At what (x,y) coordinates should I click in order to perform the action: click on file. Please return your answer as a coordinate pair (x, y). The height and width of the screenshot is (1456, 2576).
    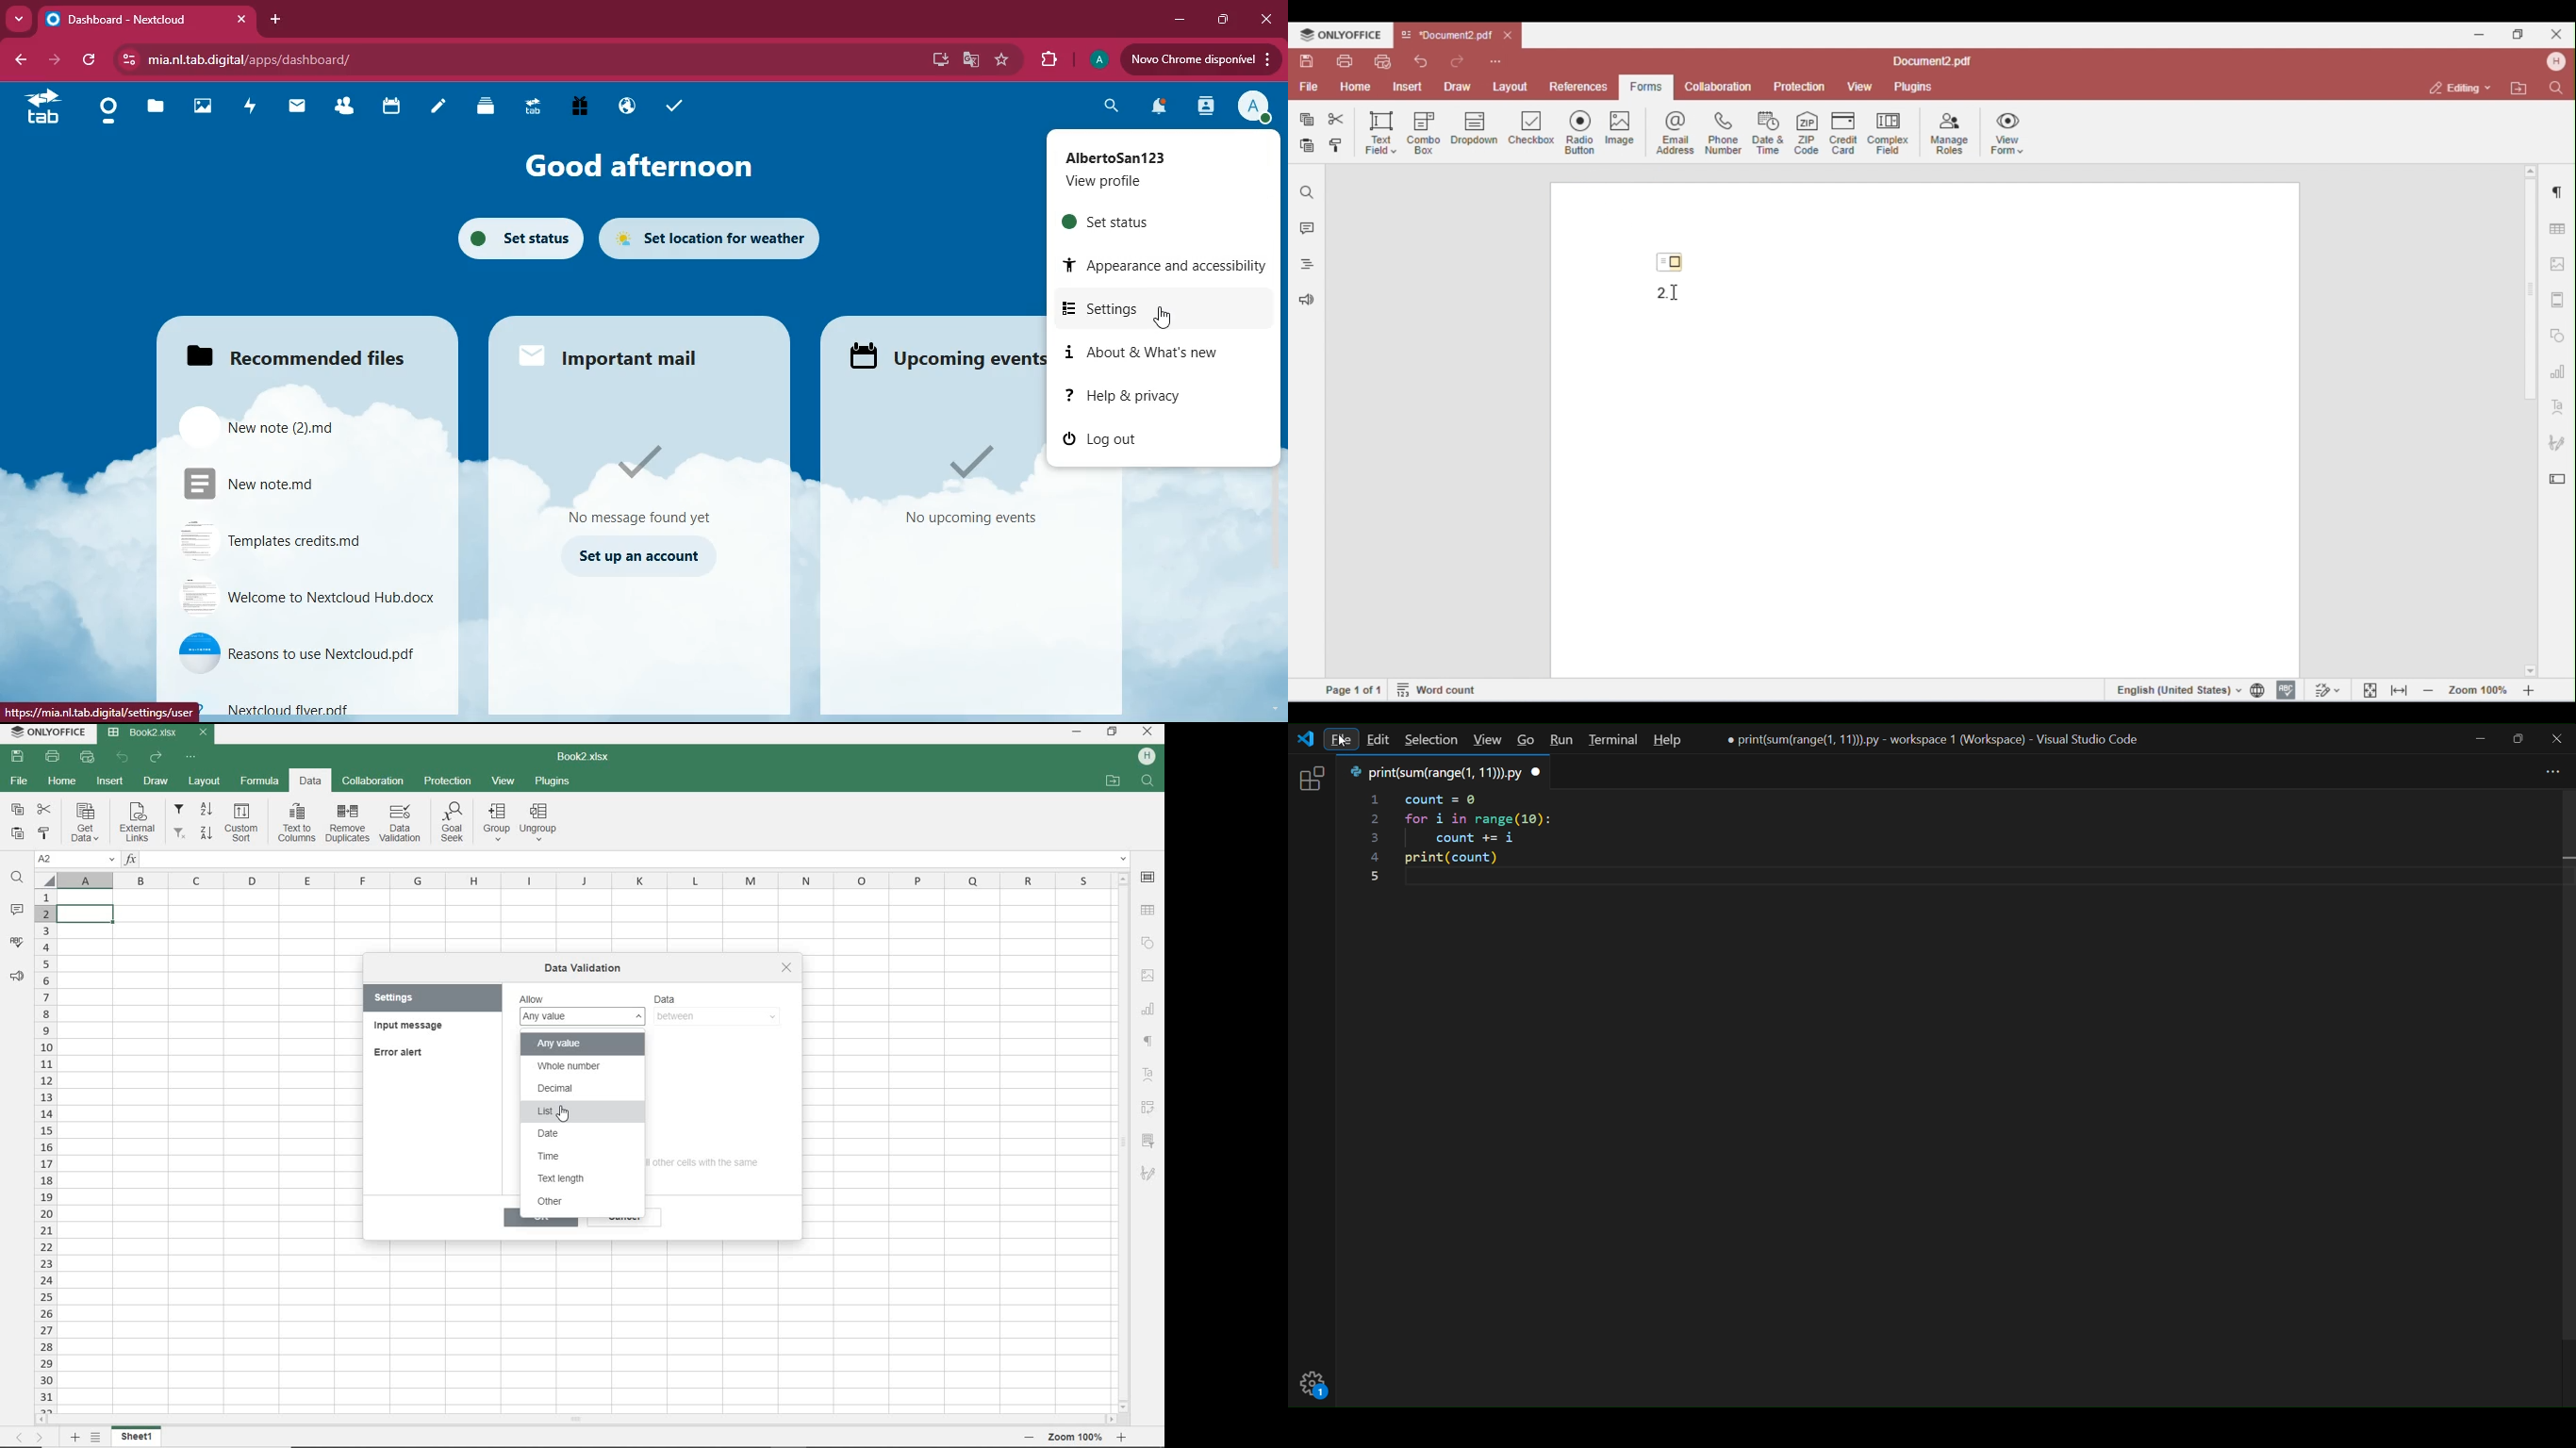
    Looking at the image, I should click on (306, 597).